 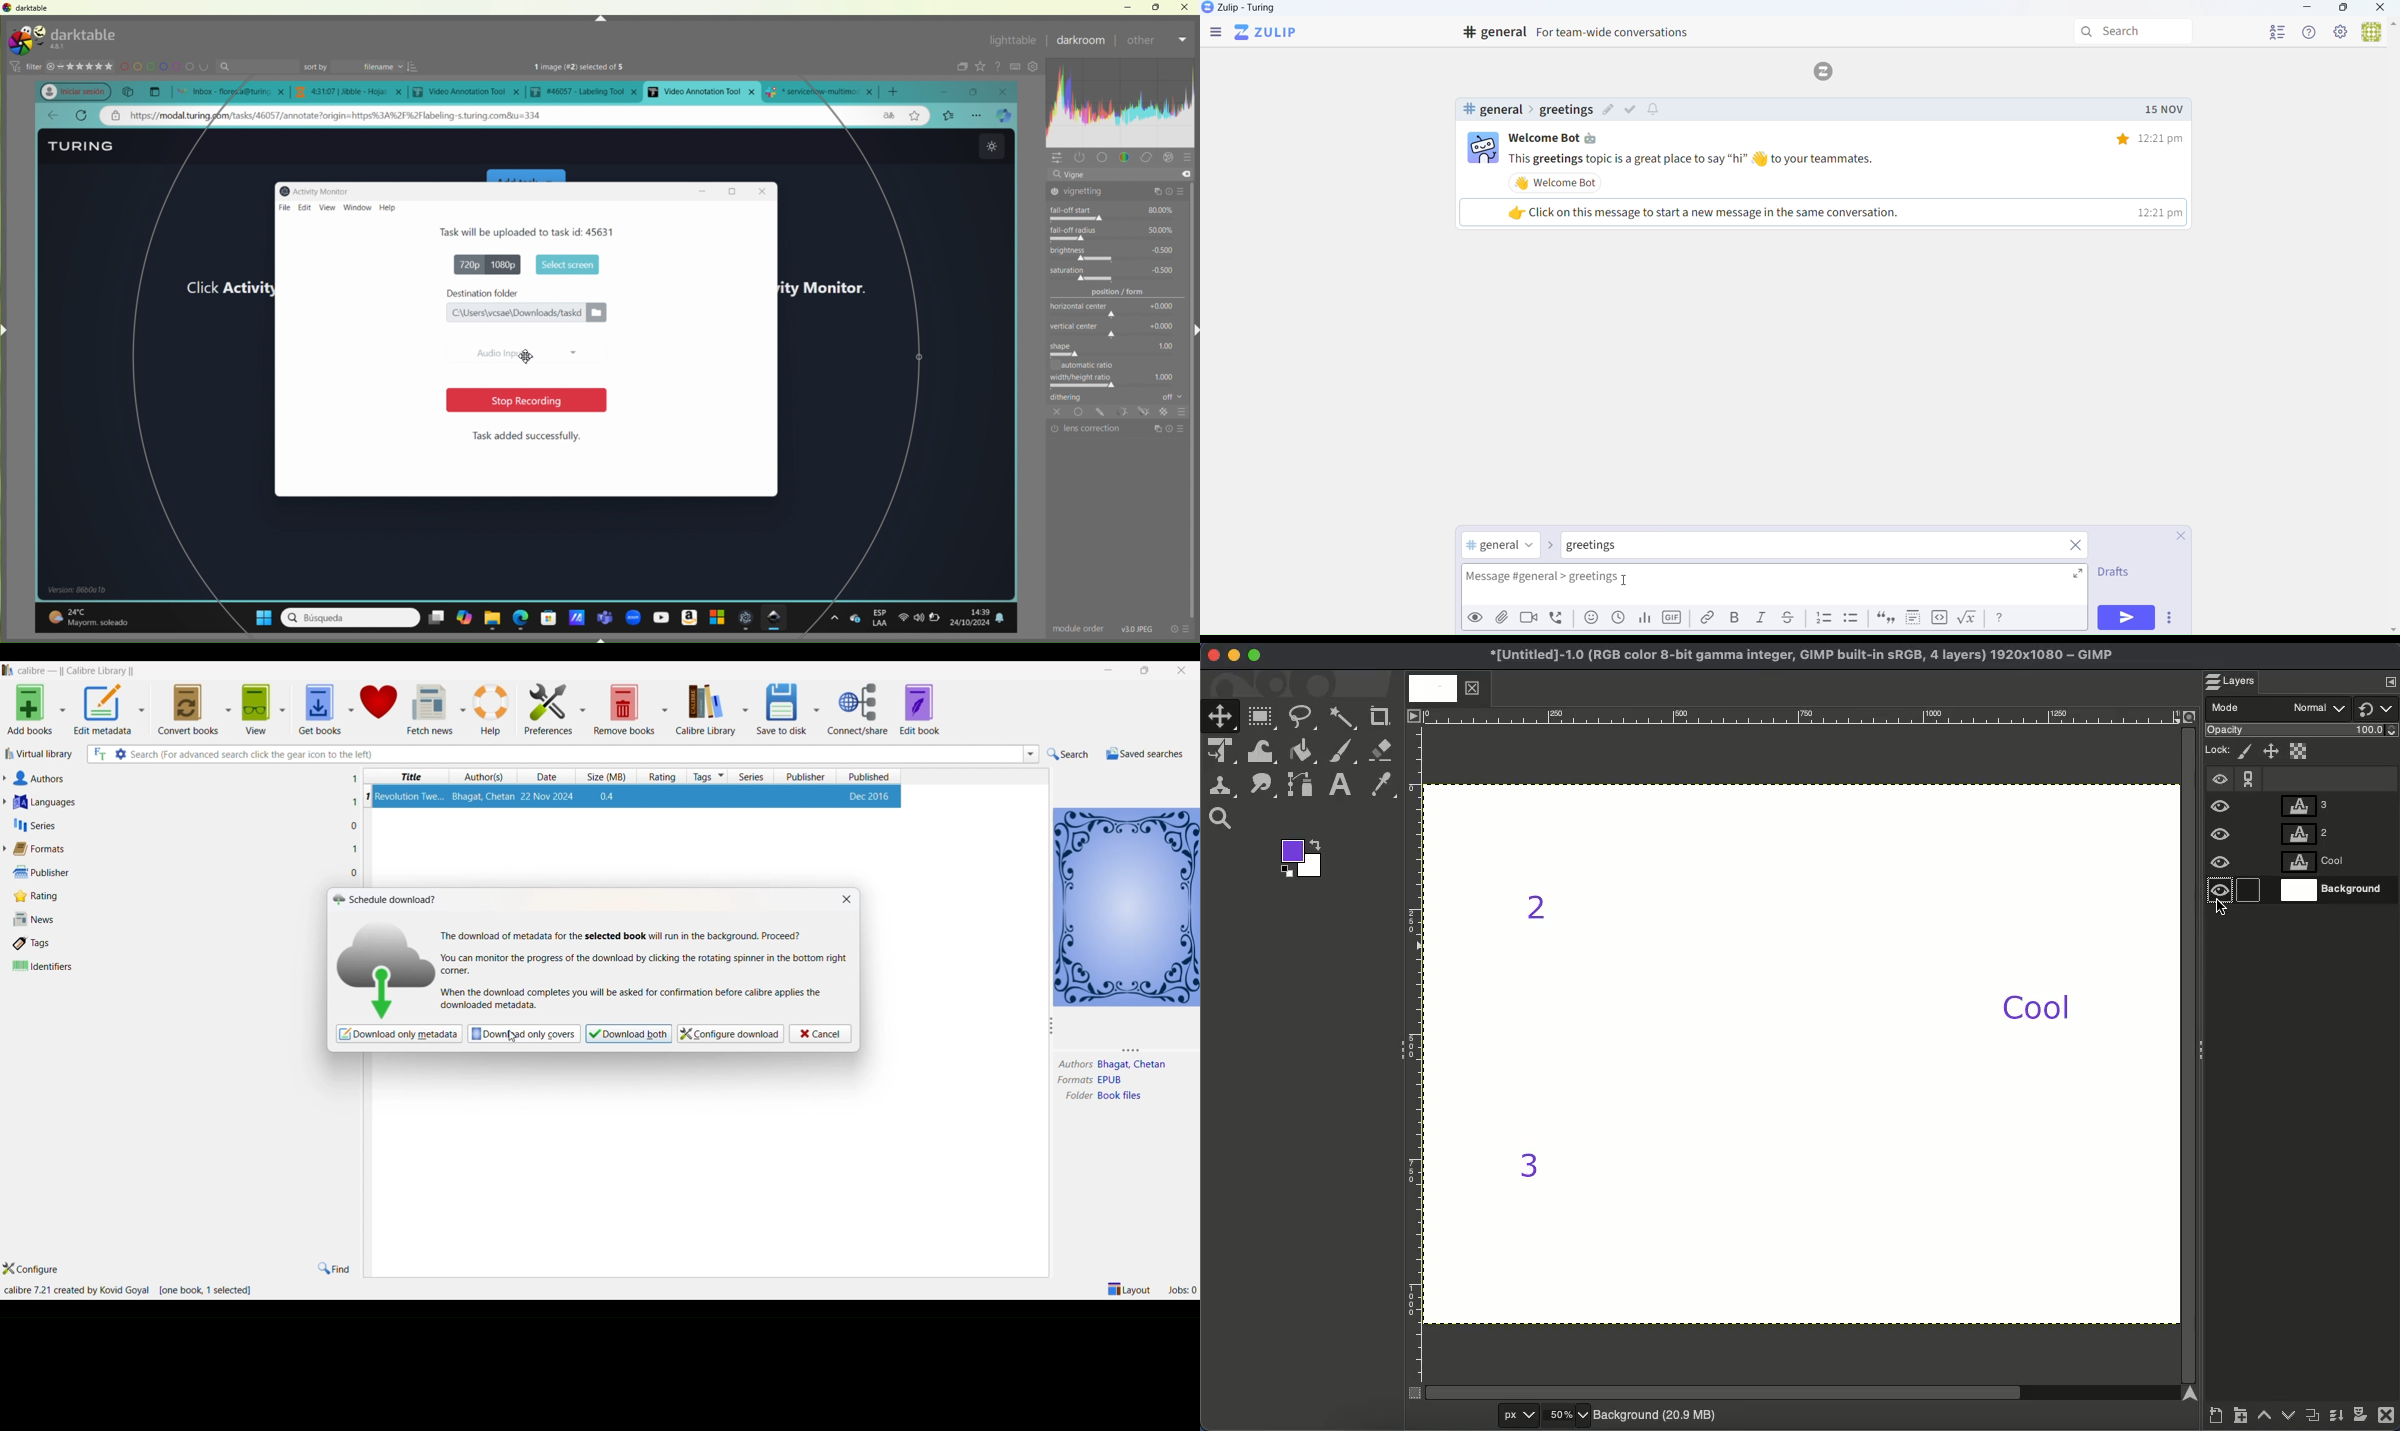 I want to click on Zulip, so click(x=1253, y=10).